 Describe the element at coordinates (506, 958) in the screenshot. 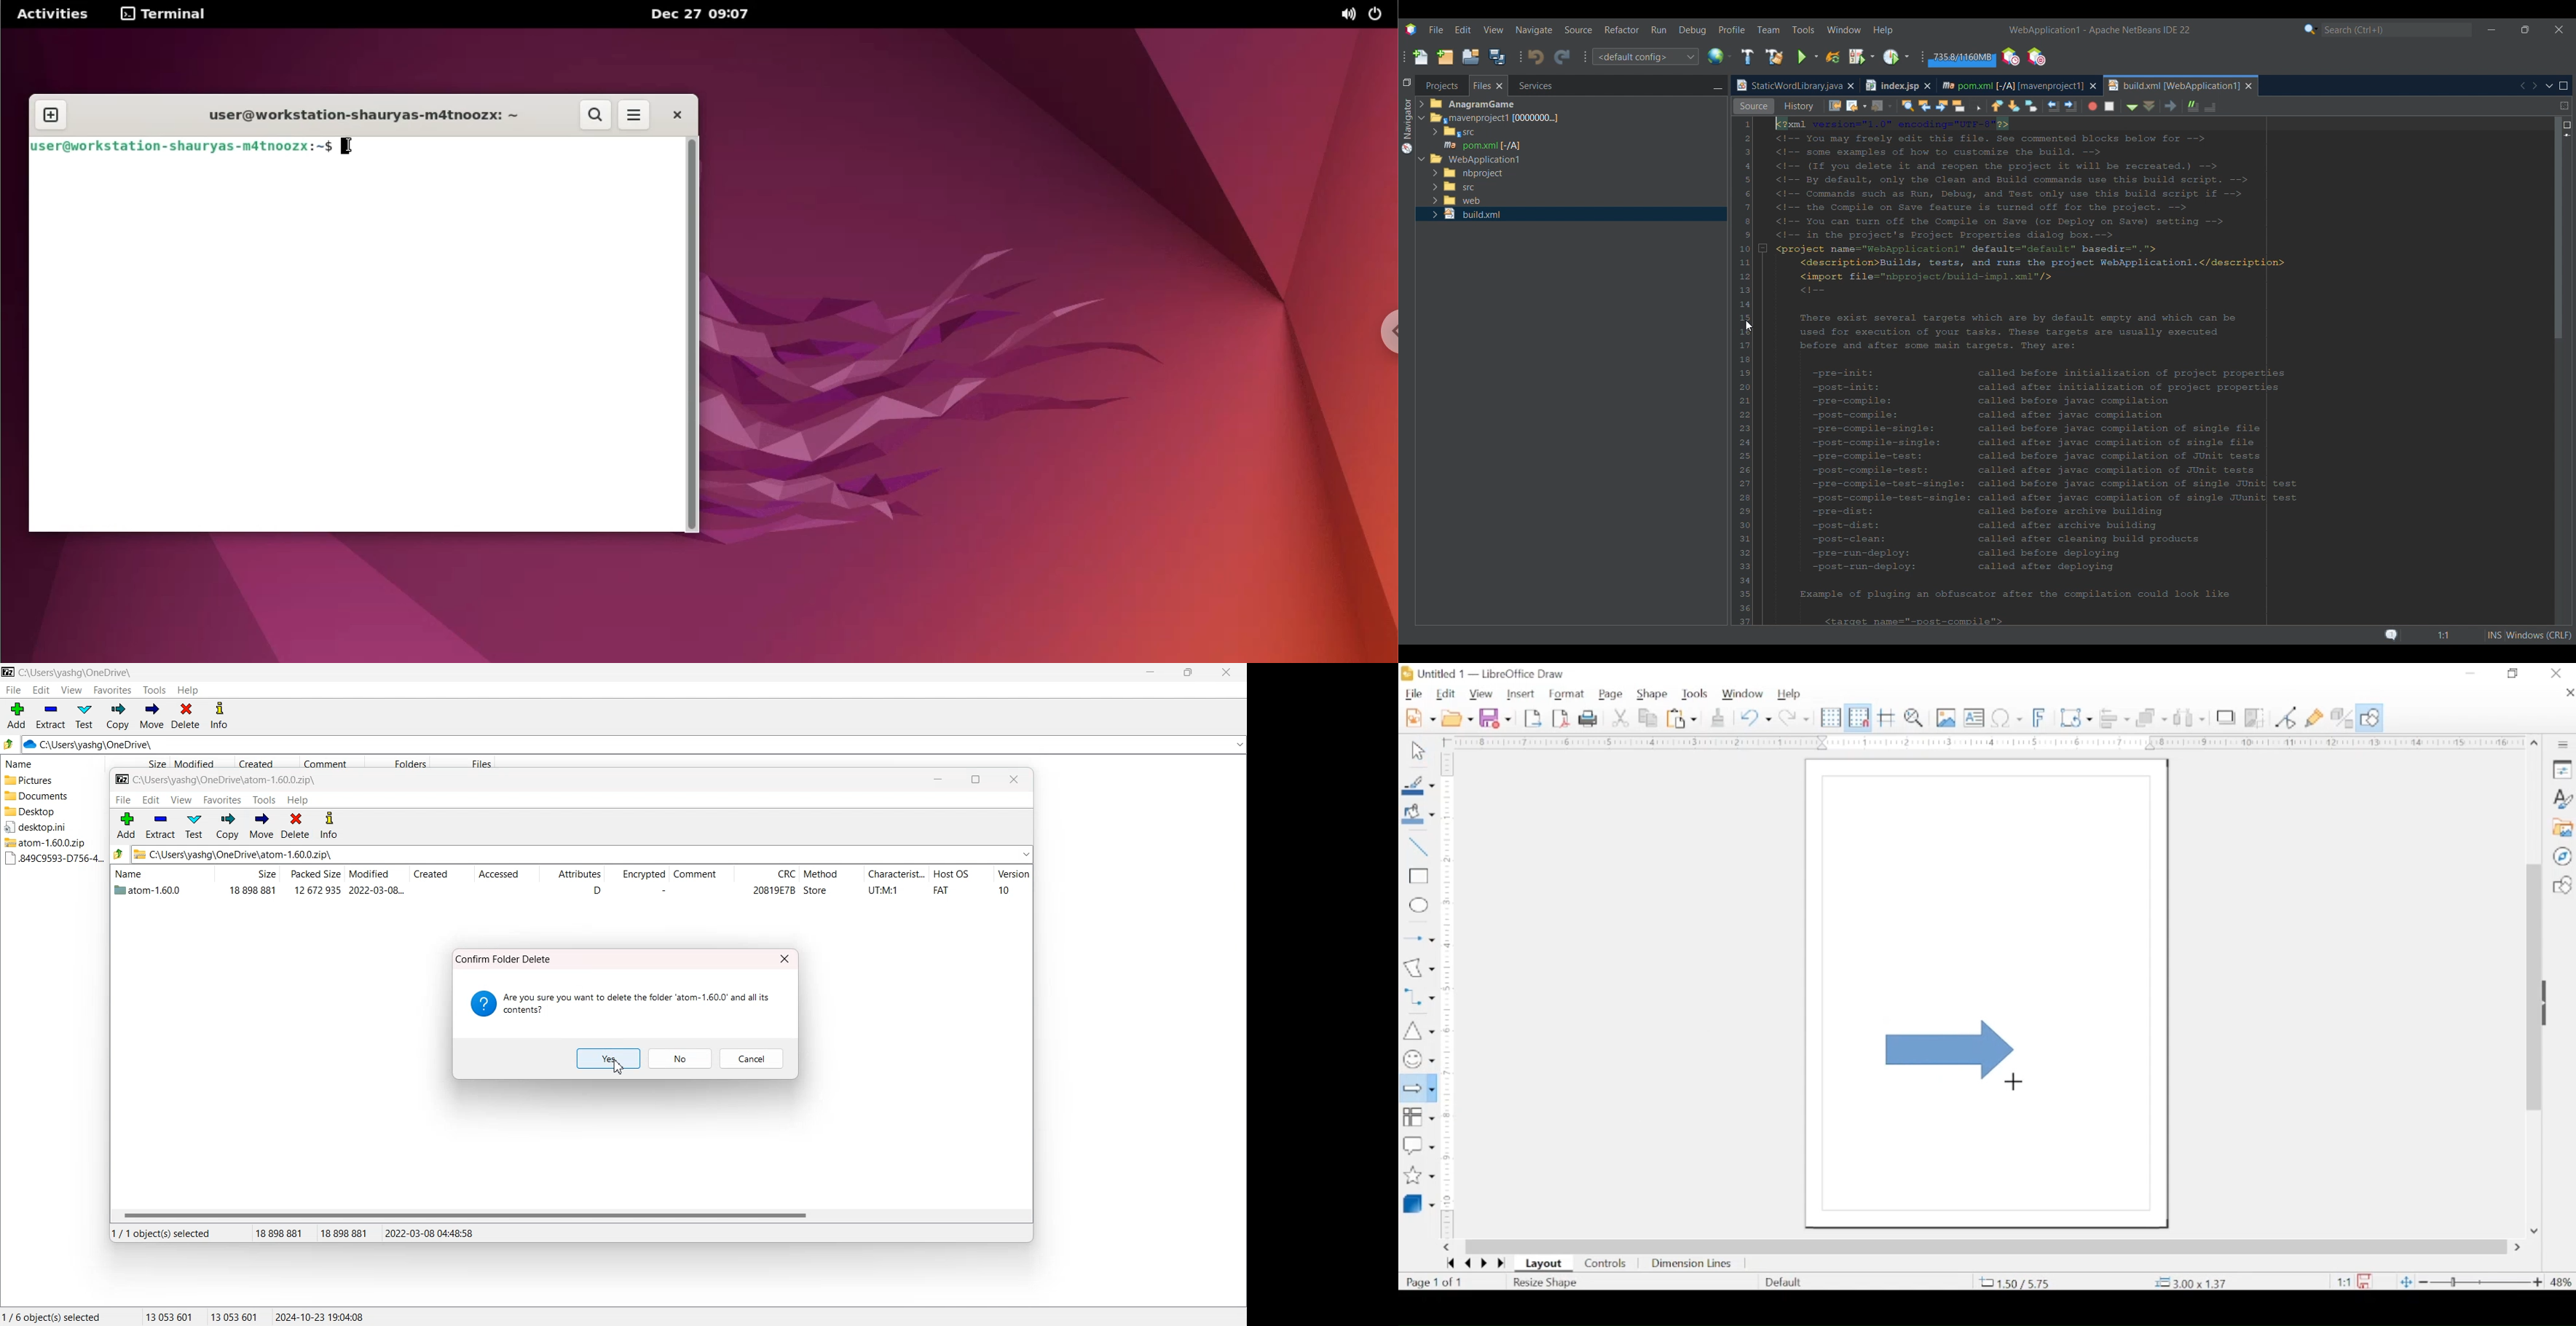

I see `confirm folder delete` at that location.